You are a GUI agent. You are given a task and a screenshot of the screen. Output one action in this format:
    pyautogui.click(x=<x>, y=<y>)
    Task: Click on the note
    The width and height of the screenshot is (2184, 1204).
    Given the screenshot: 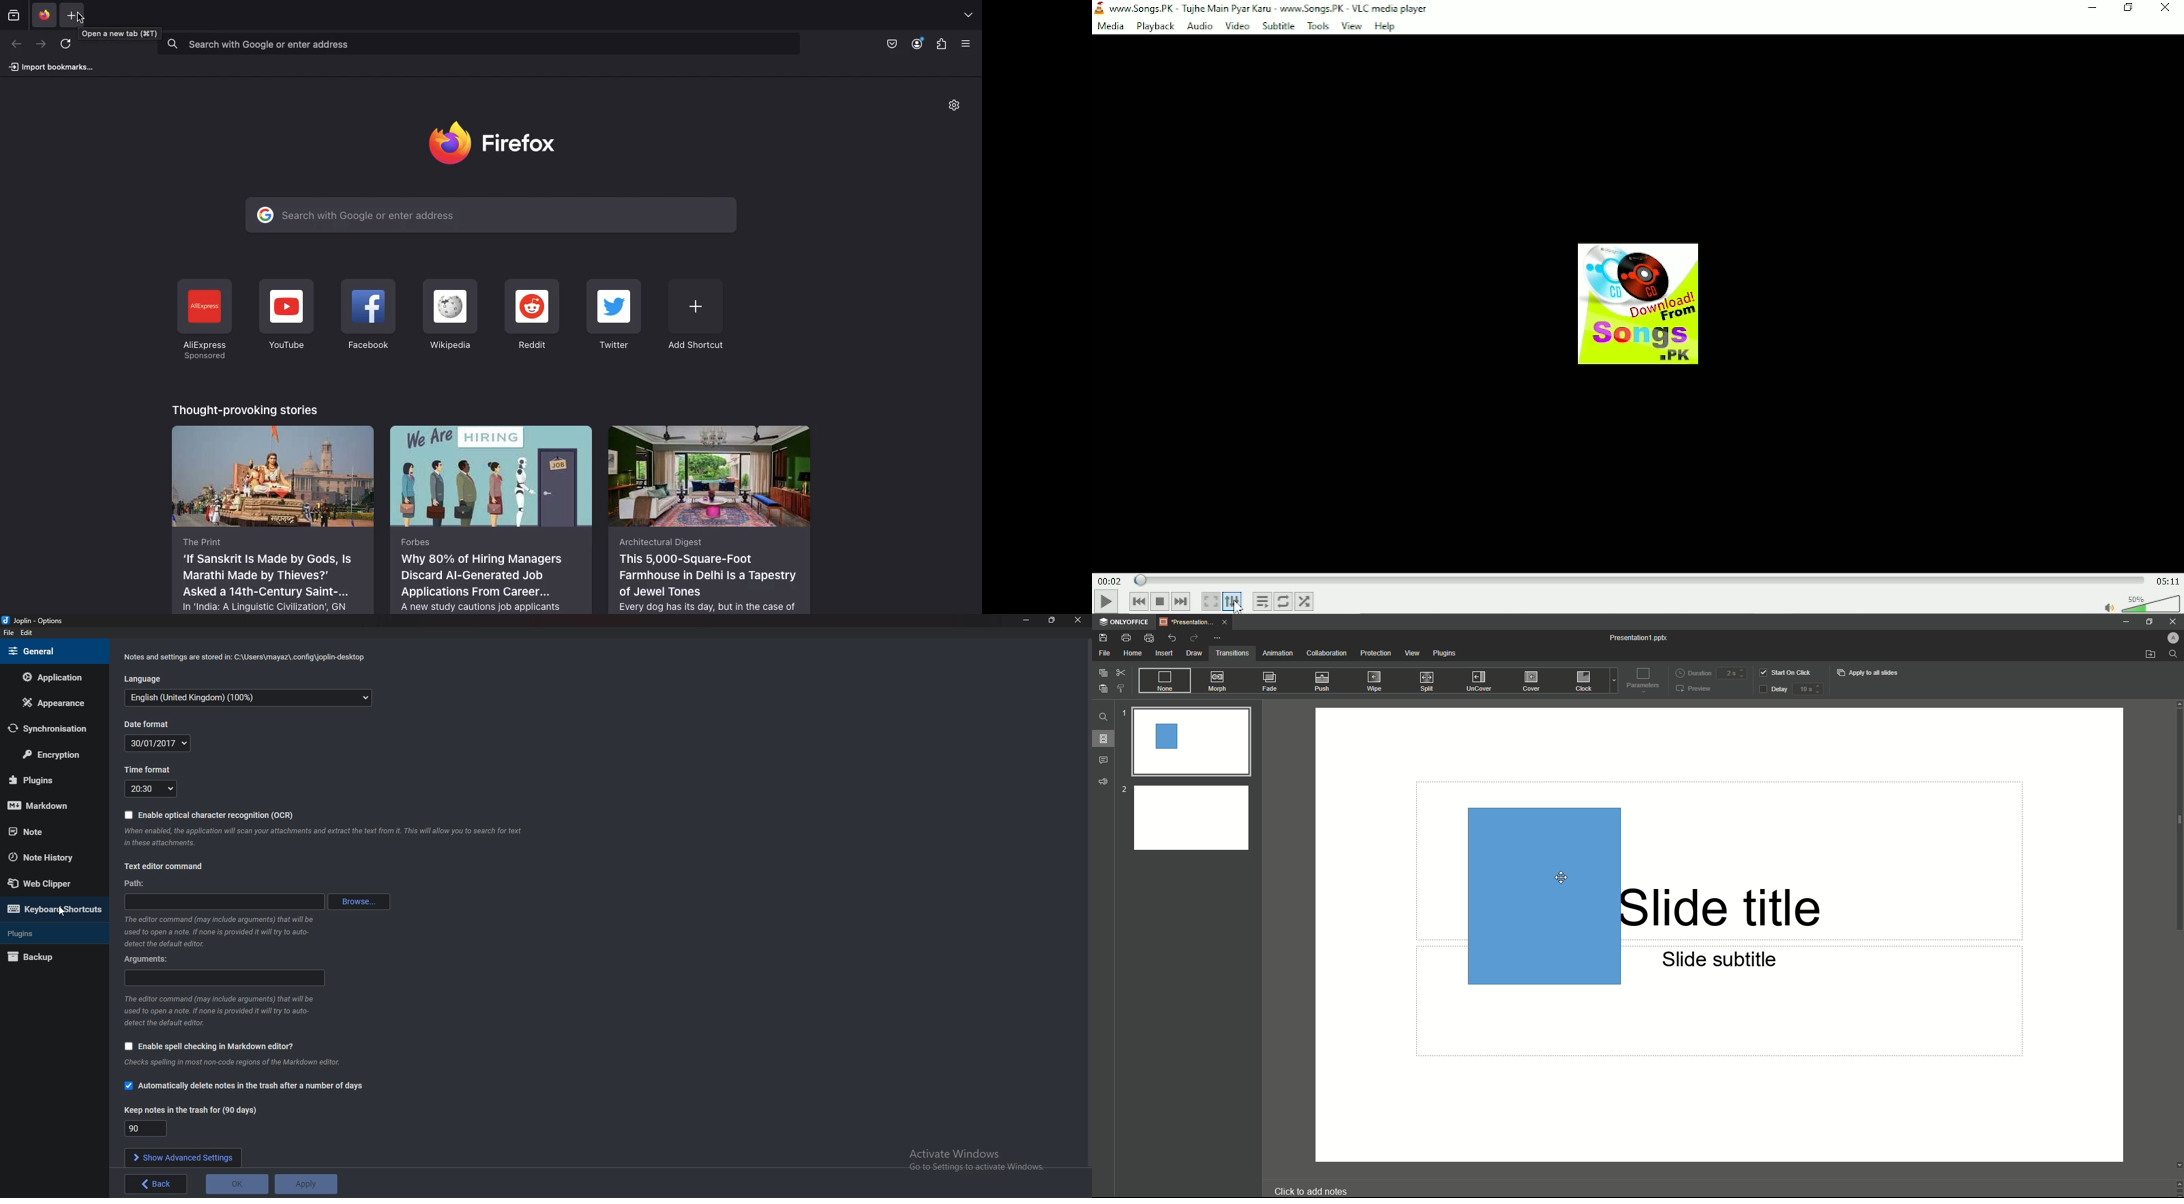 What is the action you would take?
    pyautogui.click(x=47, y=832)
    